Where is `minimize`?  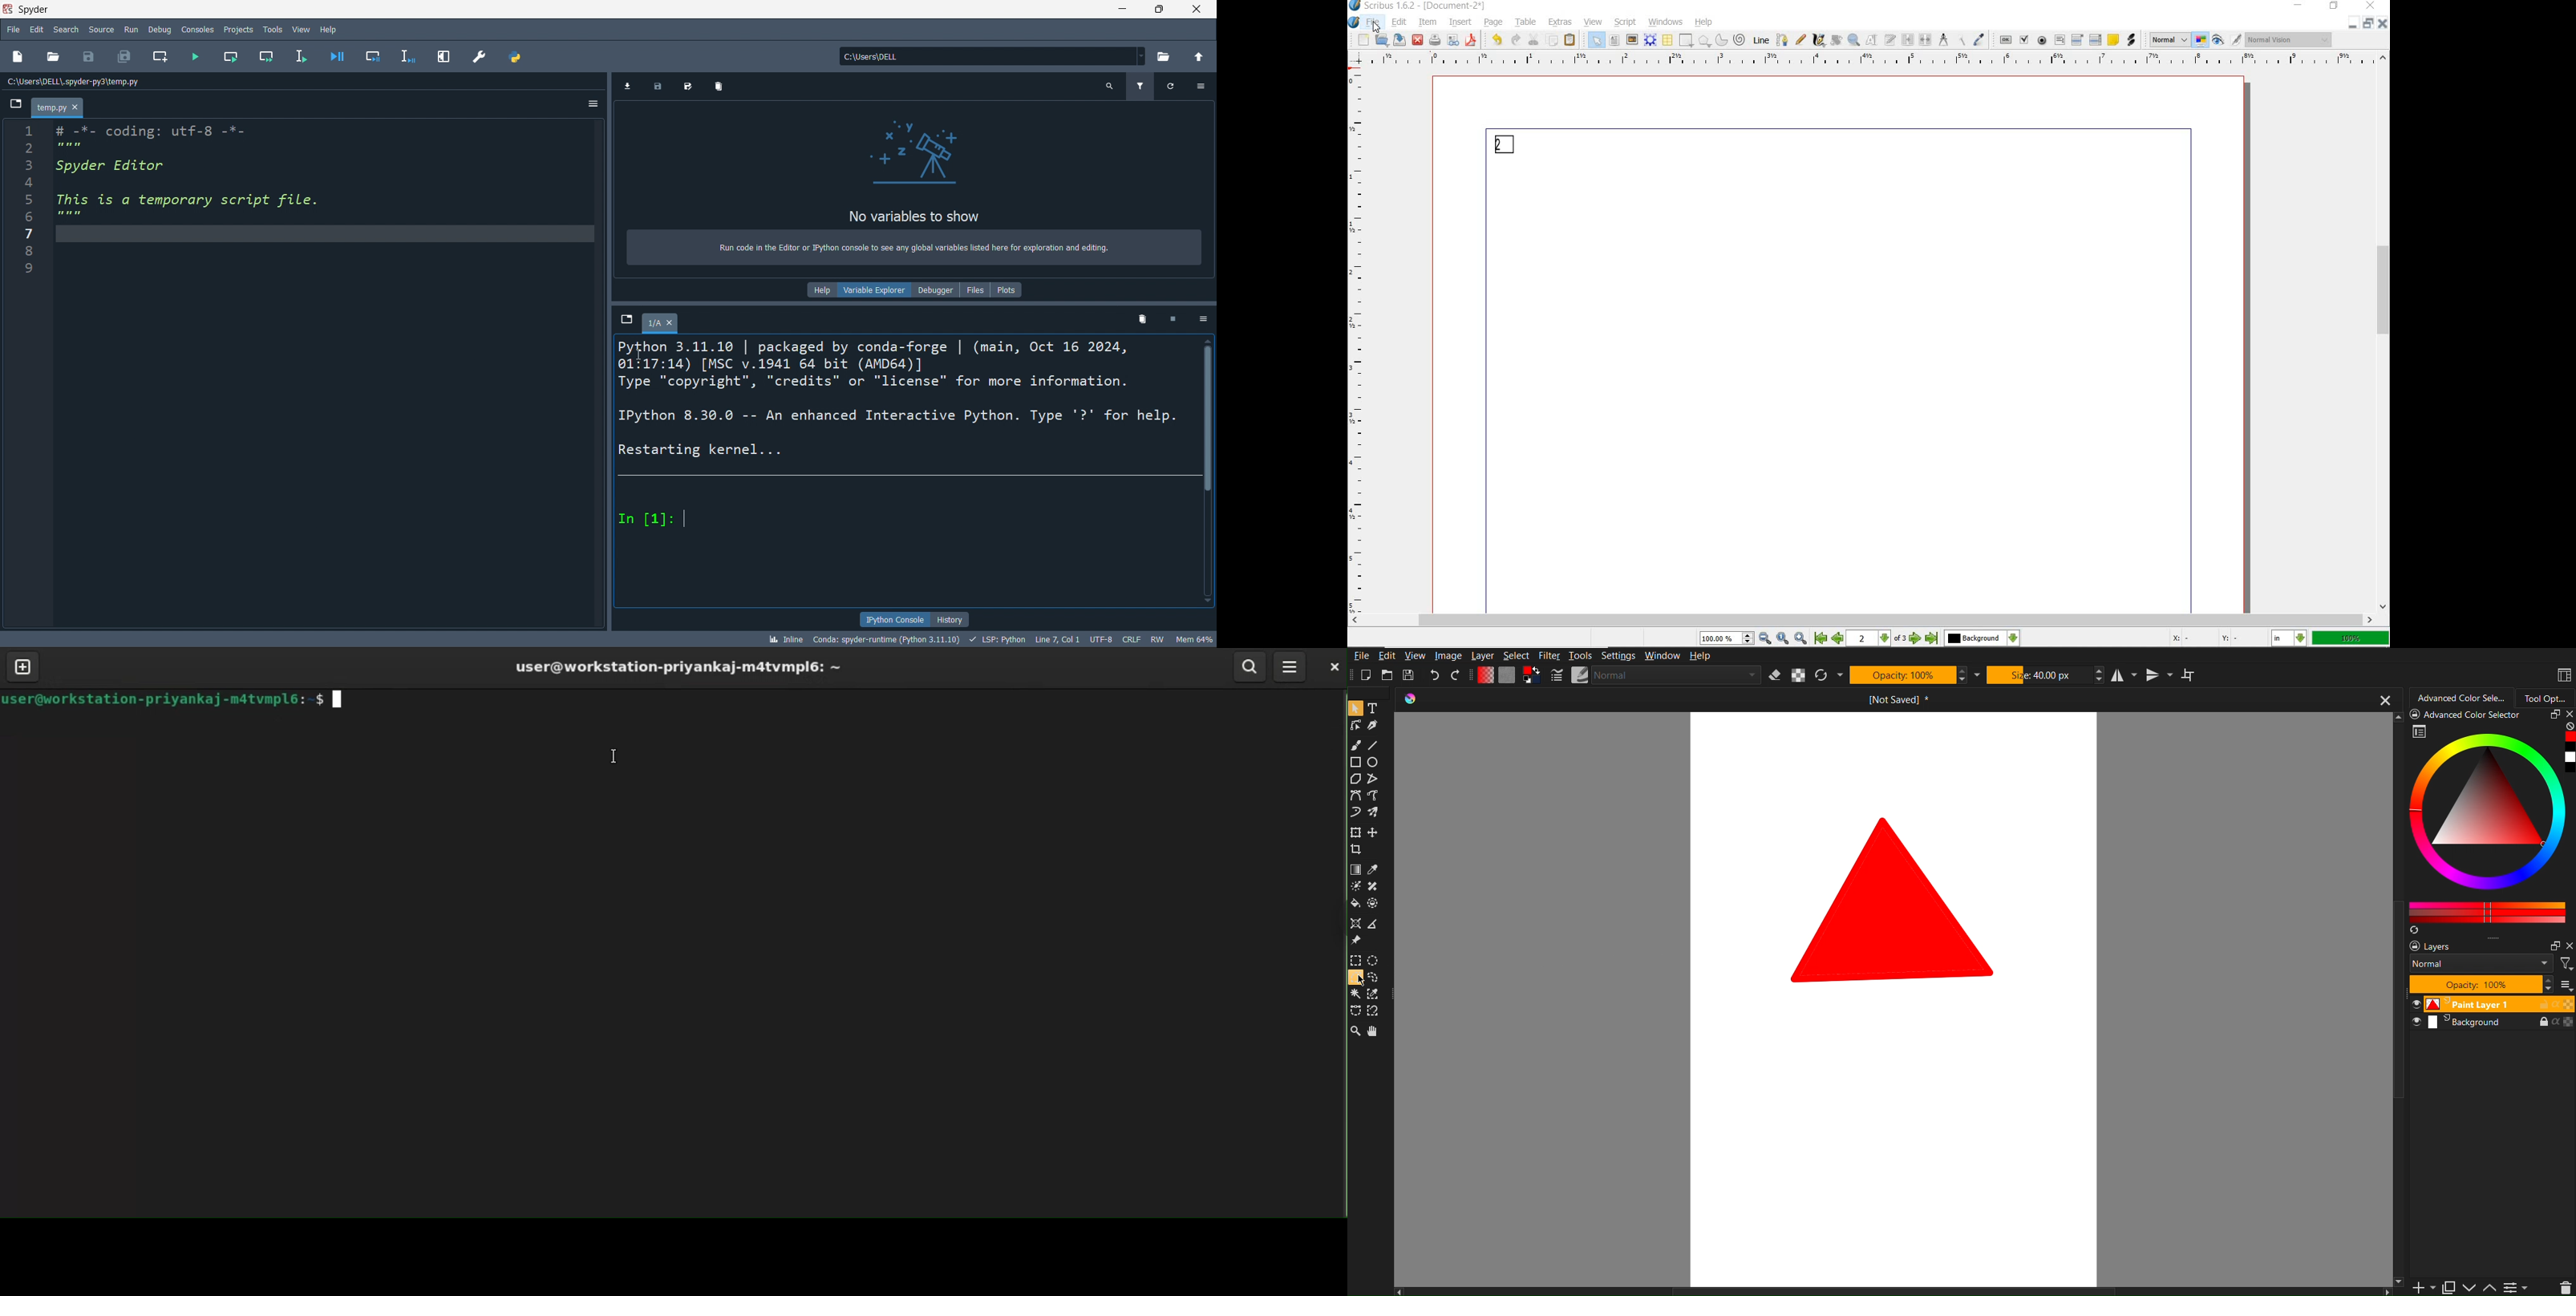 minimize is located at coordinates (2296, 6).